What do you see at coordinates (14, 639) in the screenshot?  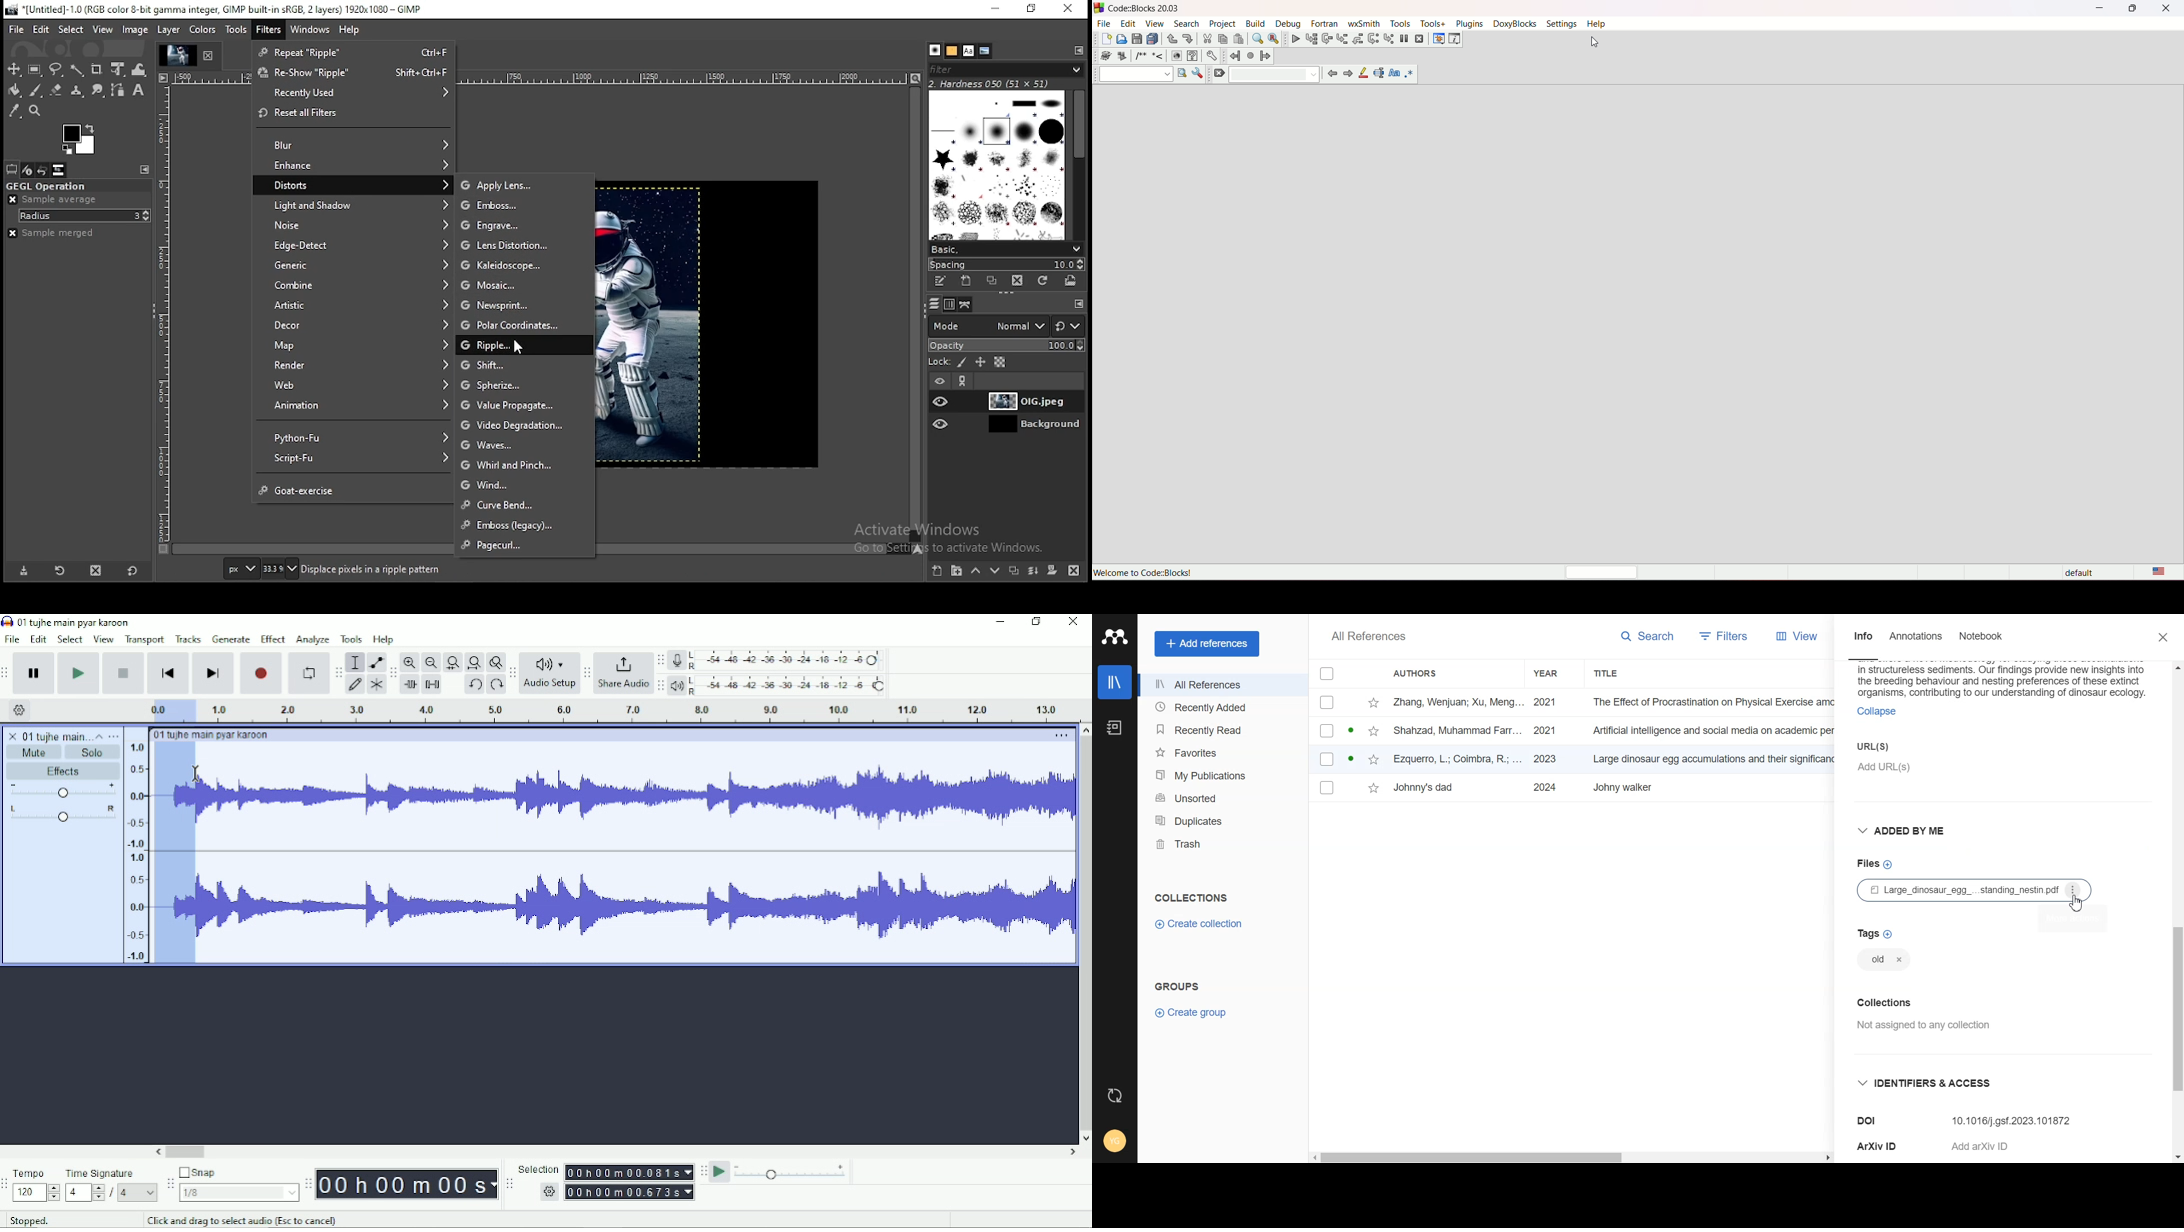 I see `File` at bounding box center [14, 639].